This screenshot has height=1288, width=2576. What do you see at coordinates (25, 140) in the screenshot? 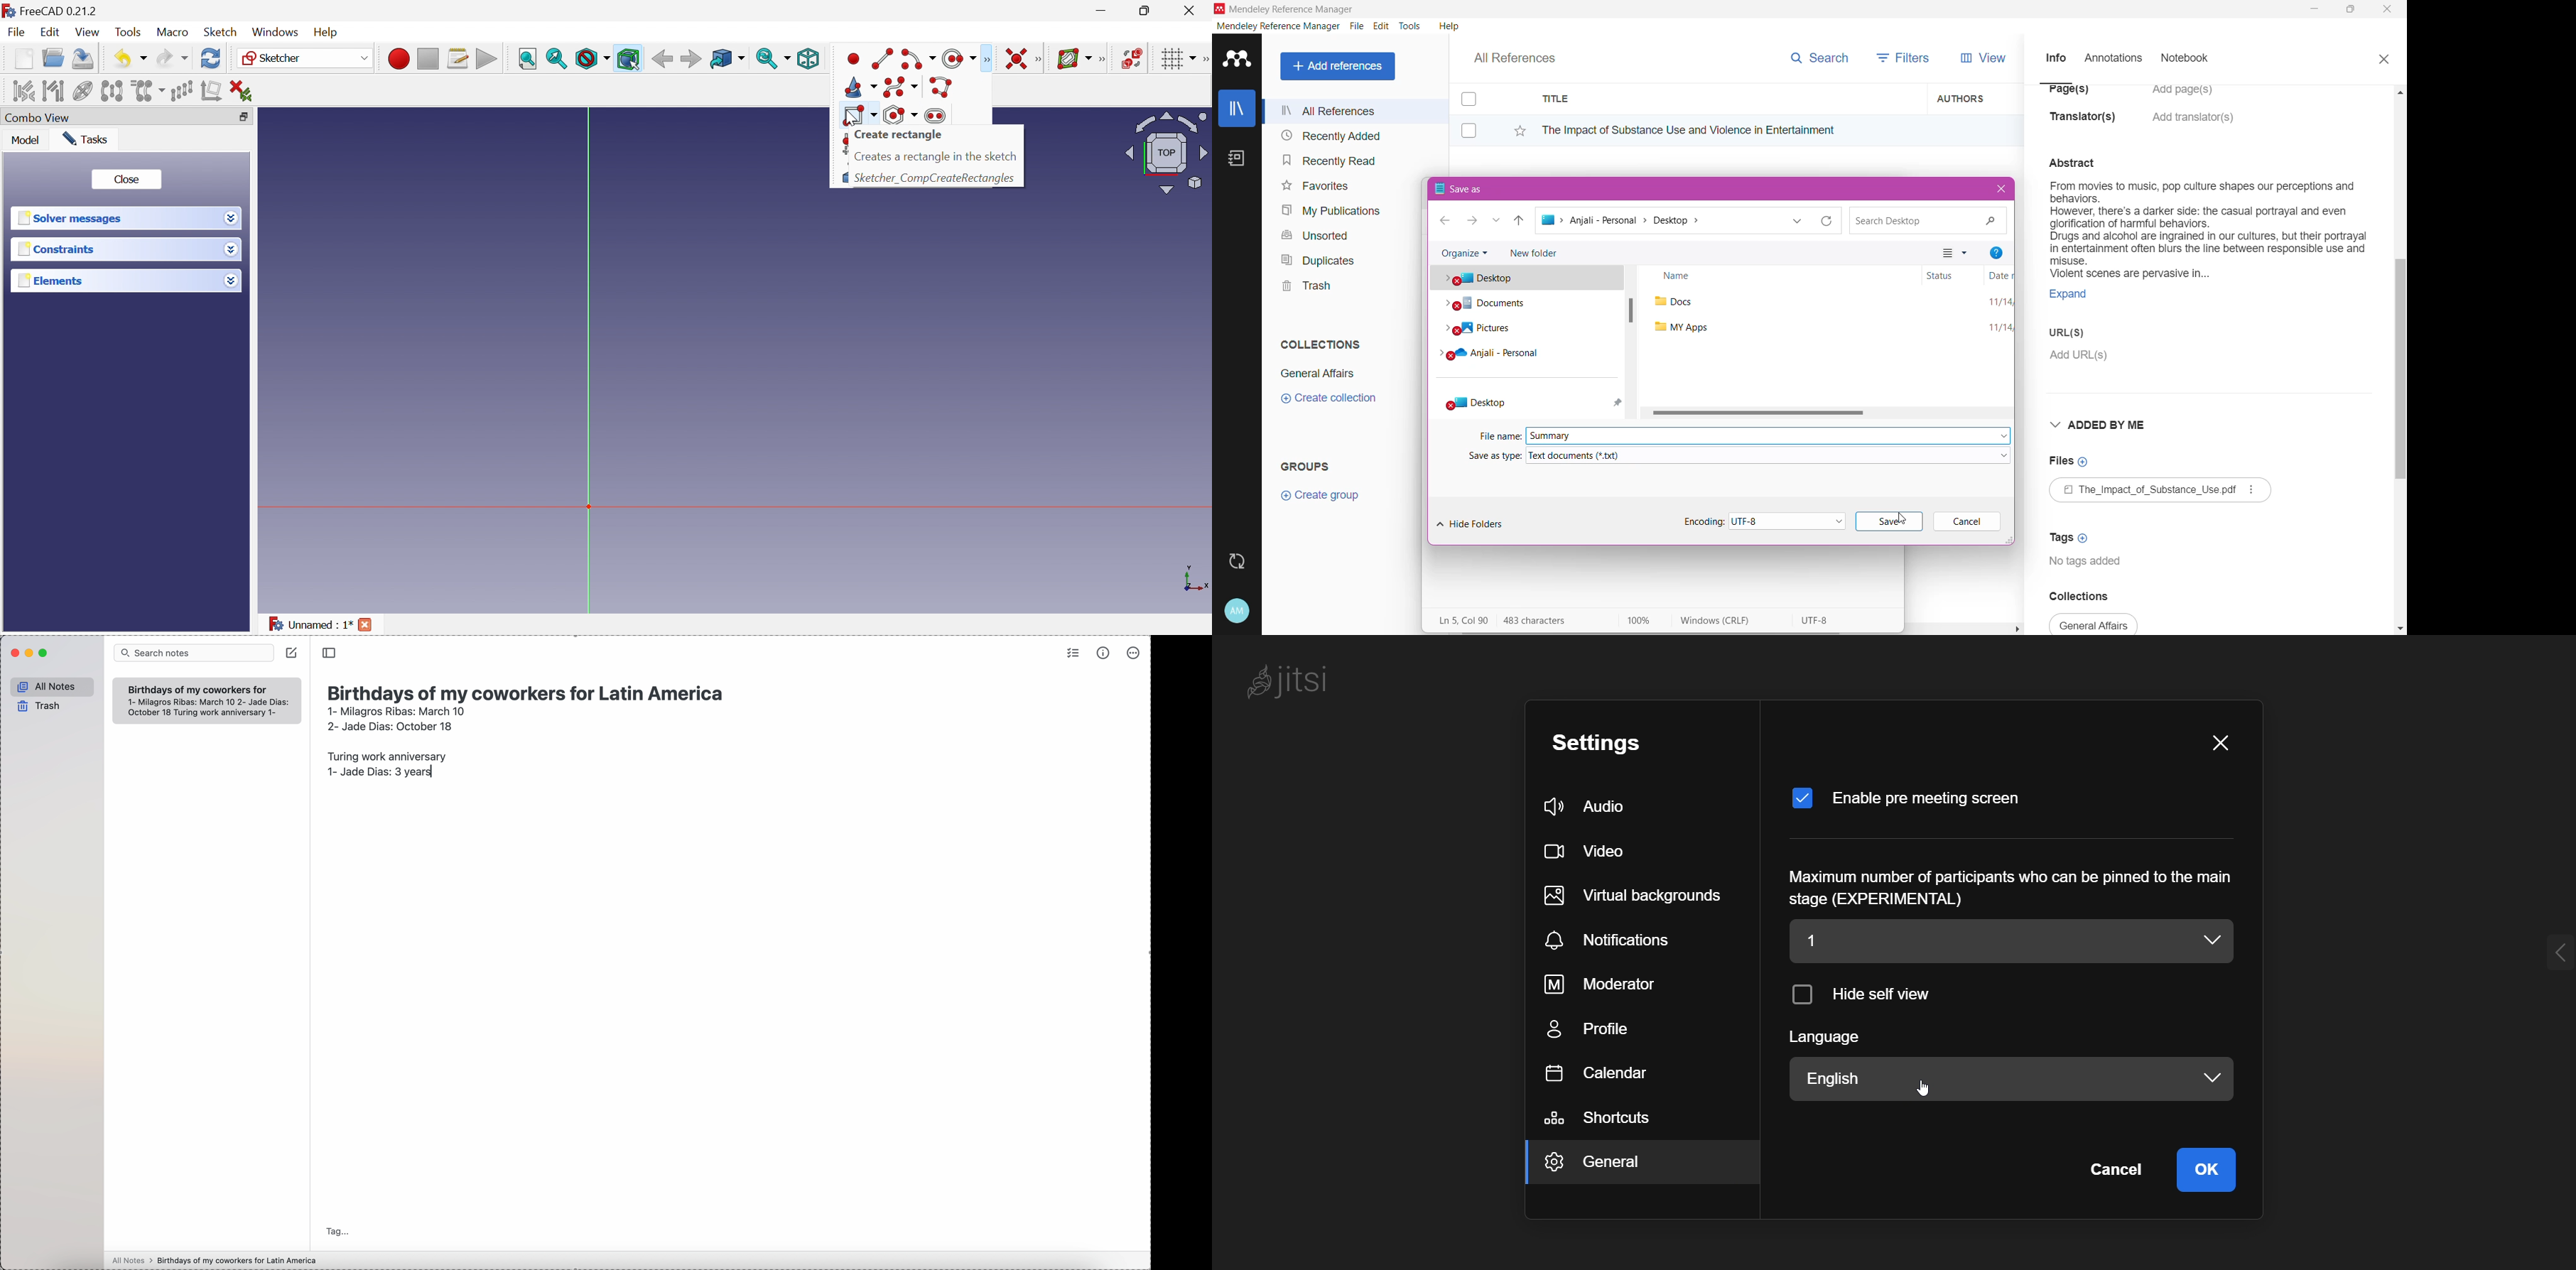
I see `Model` at bounding box center [25, 140].